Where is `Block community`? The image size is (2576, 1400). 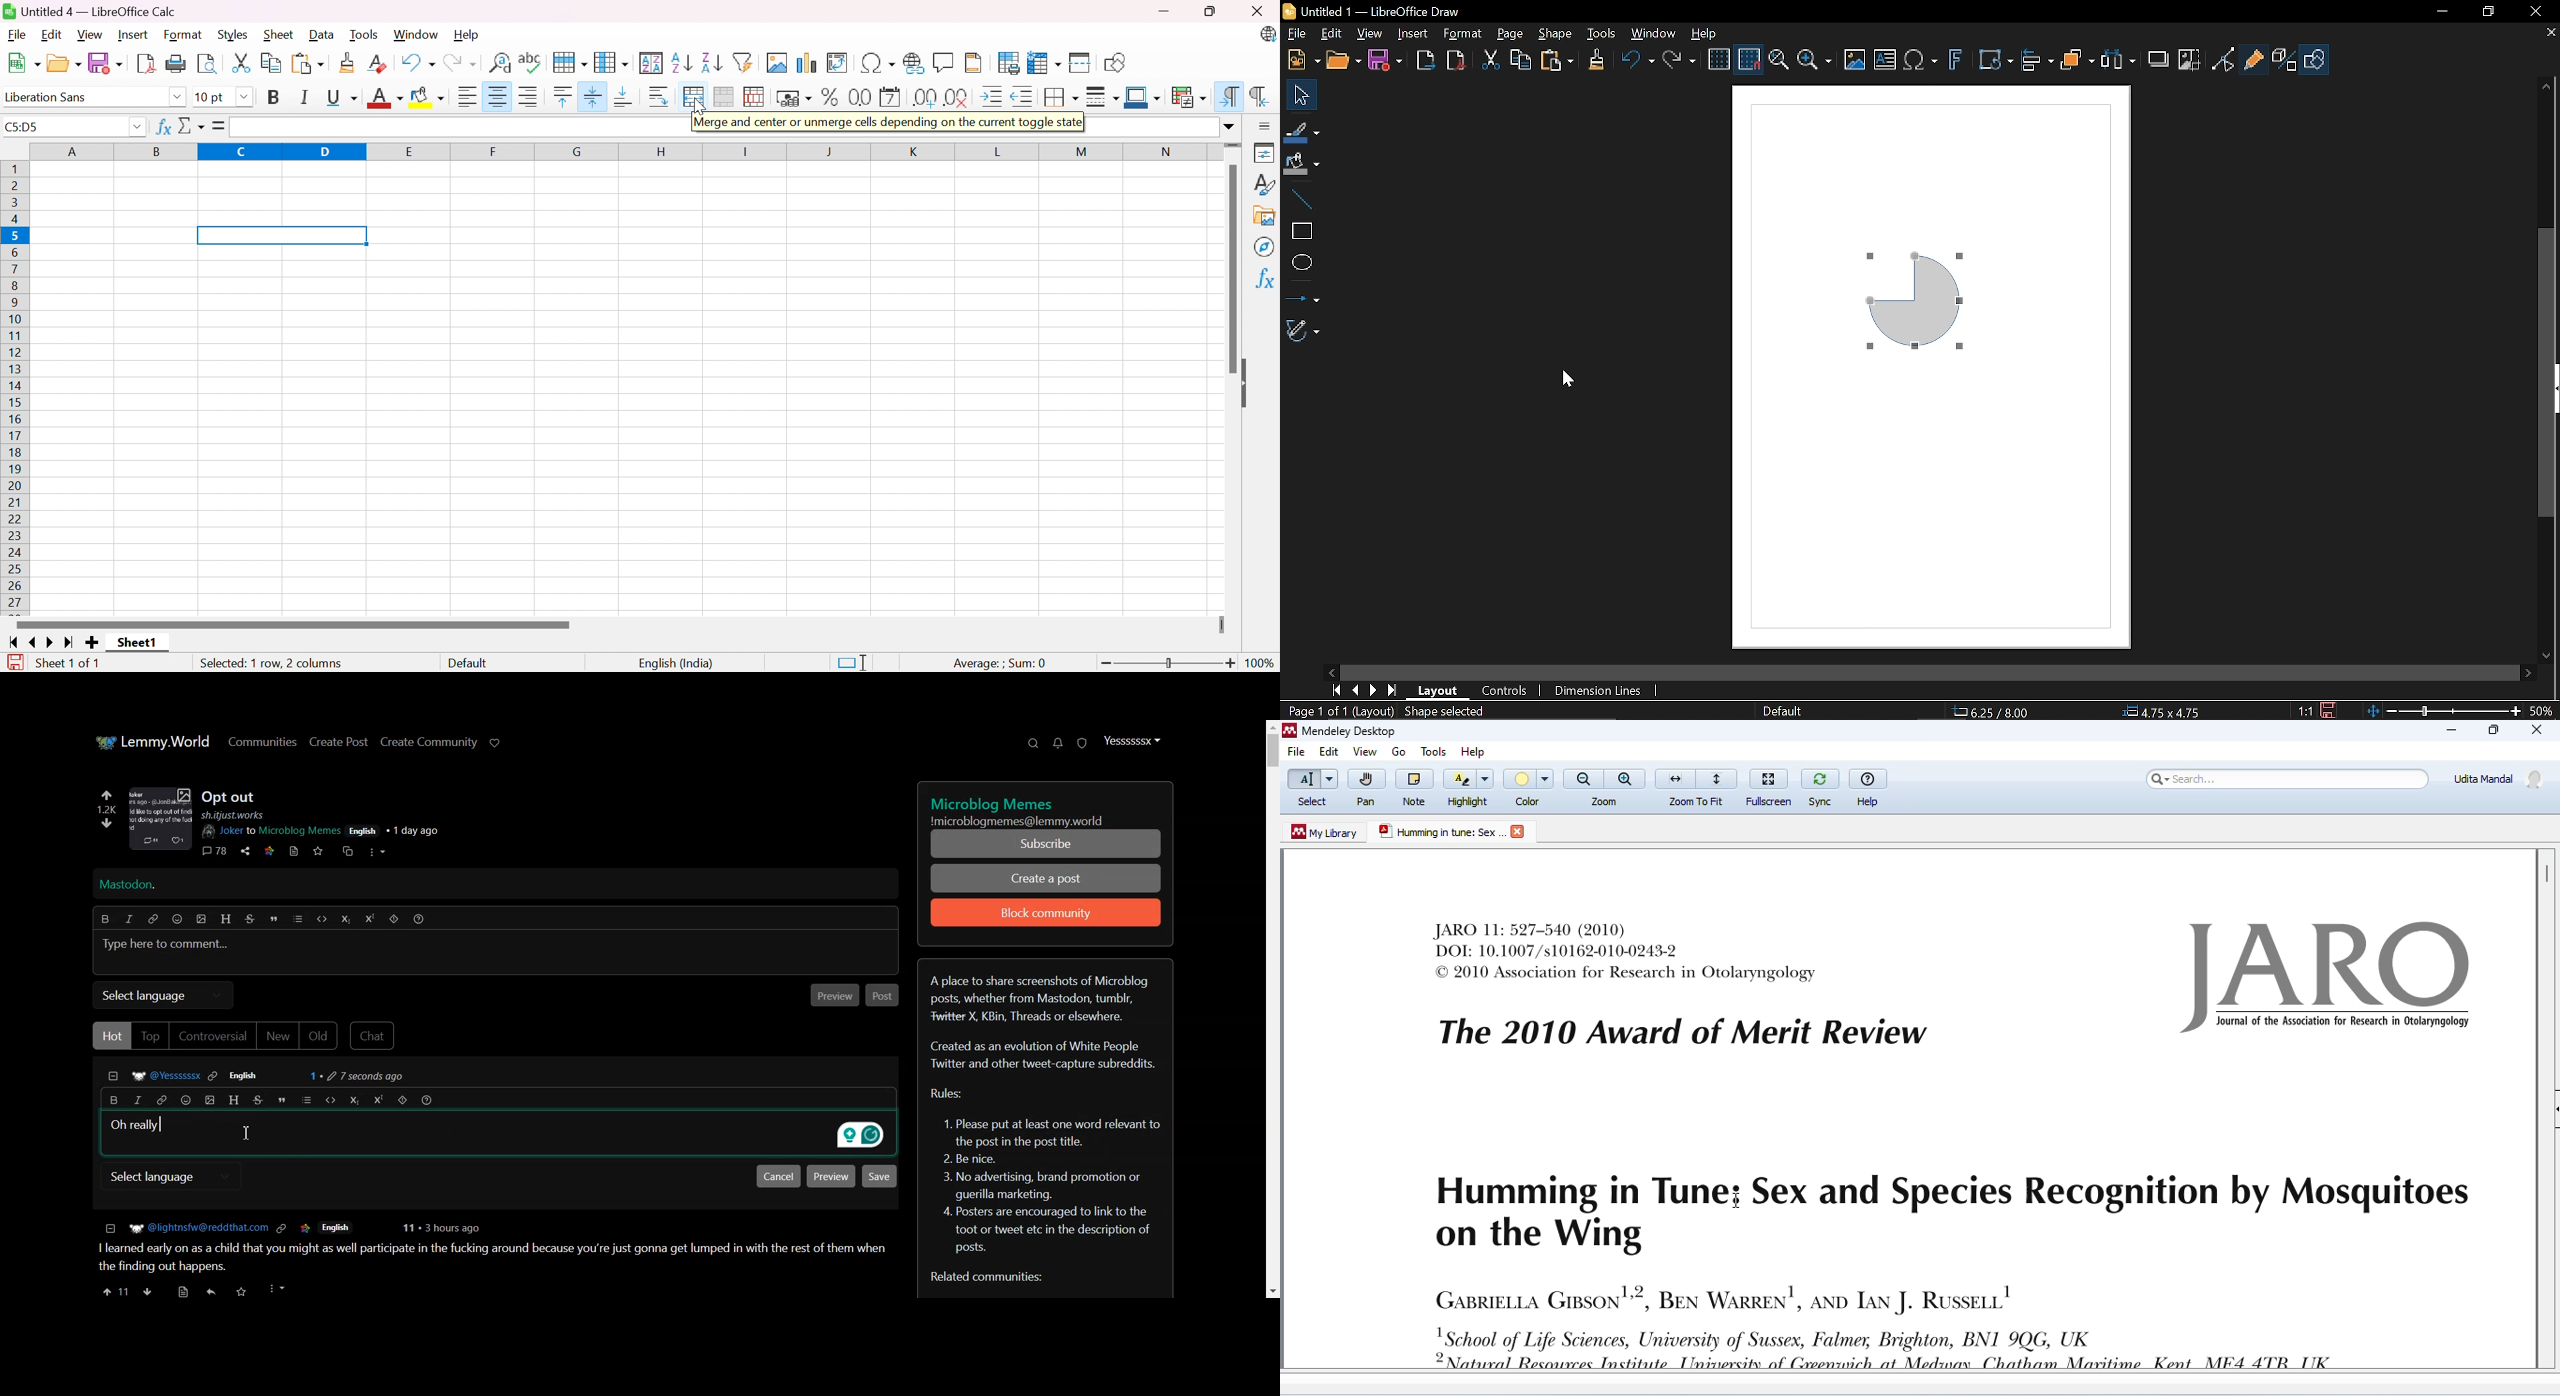 Block community is located at coordinates (1046, 913).